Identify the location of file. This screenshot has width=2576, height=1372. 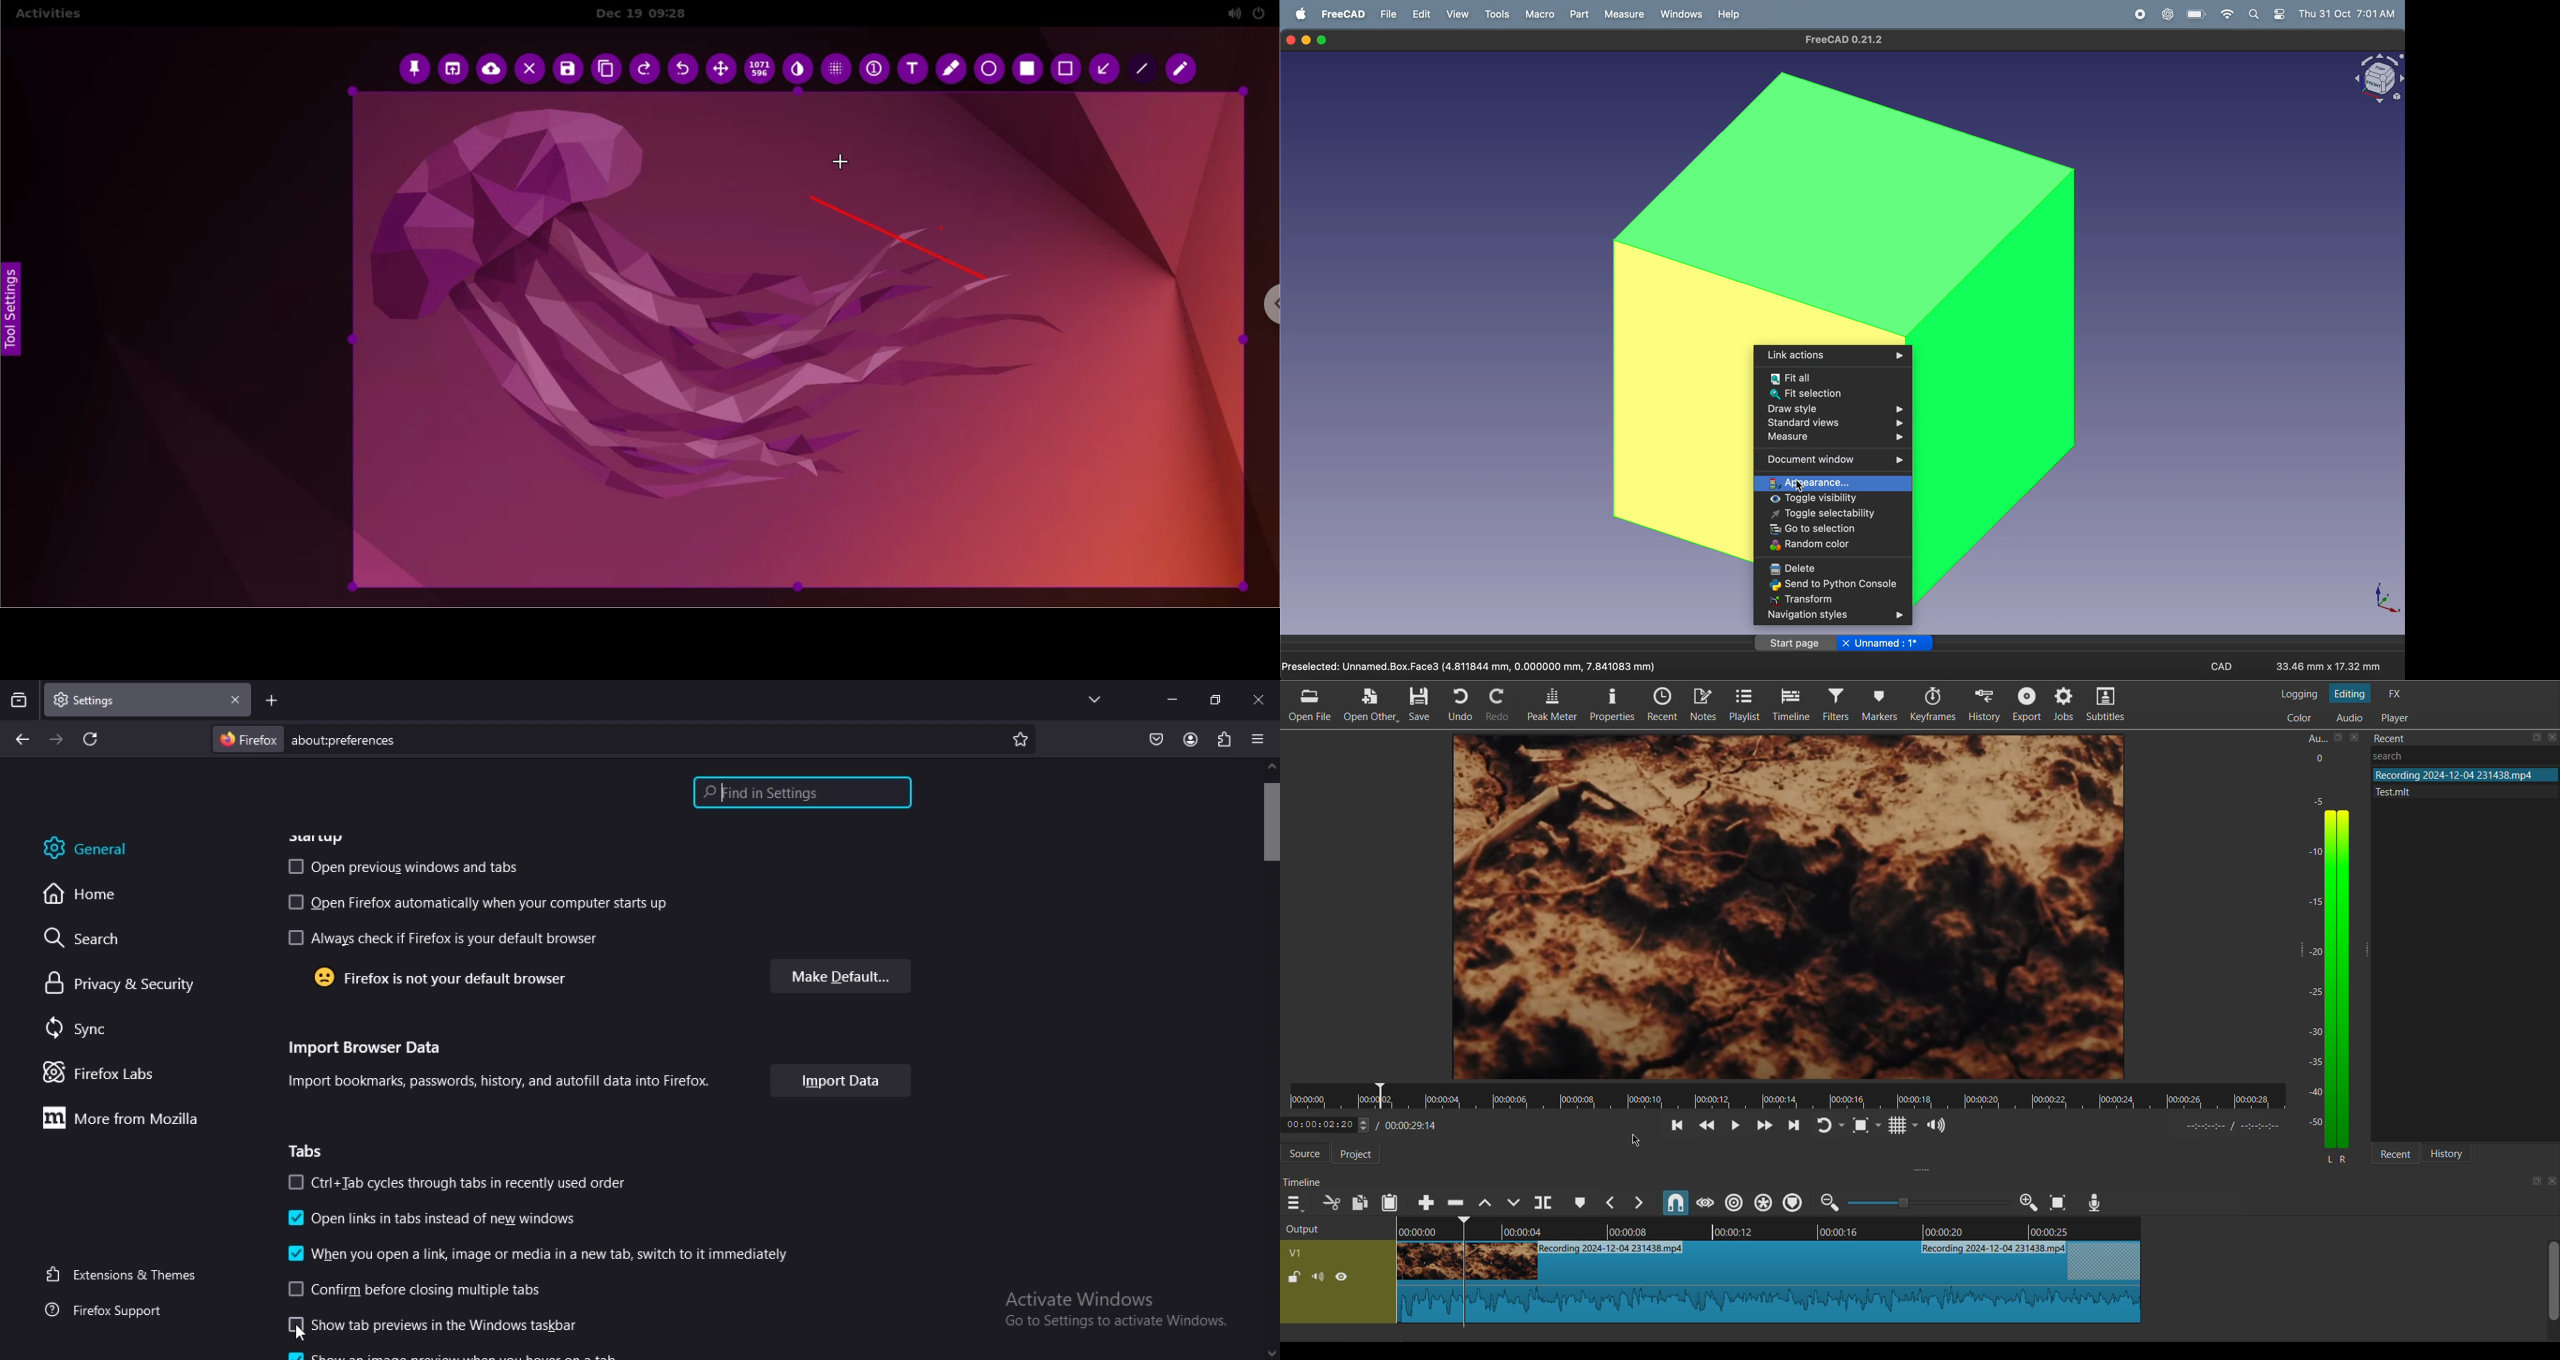
(1387, 13).